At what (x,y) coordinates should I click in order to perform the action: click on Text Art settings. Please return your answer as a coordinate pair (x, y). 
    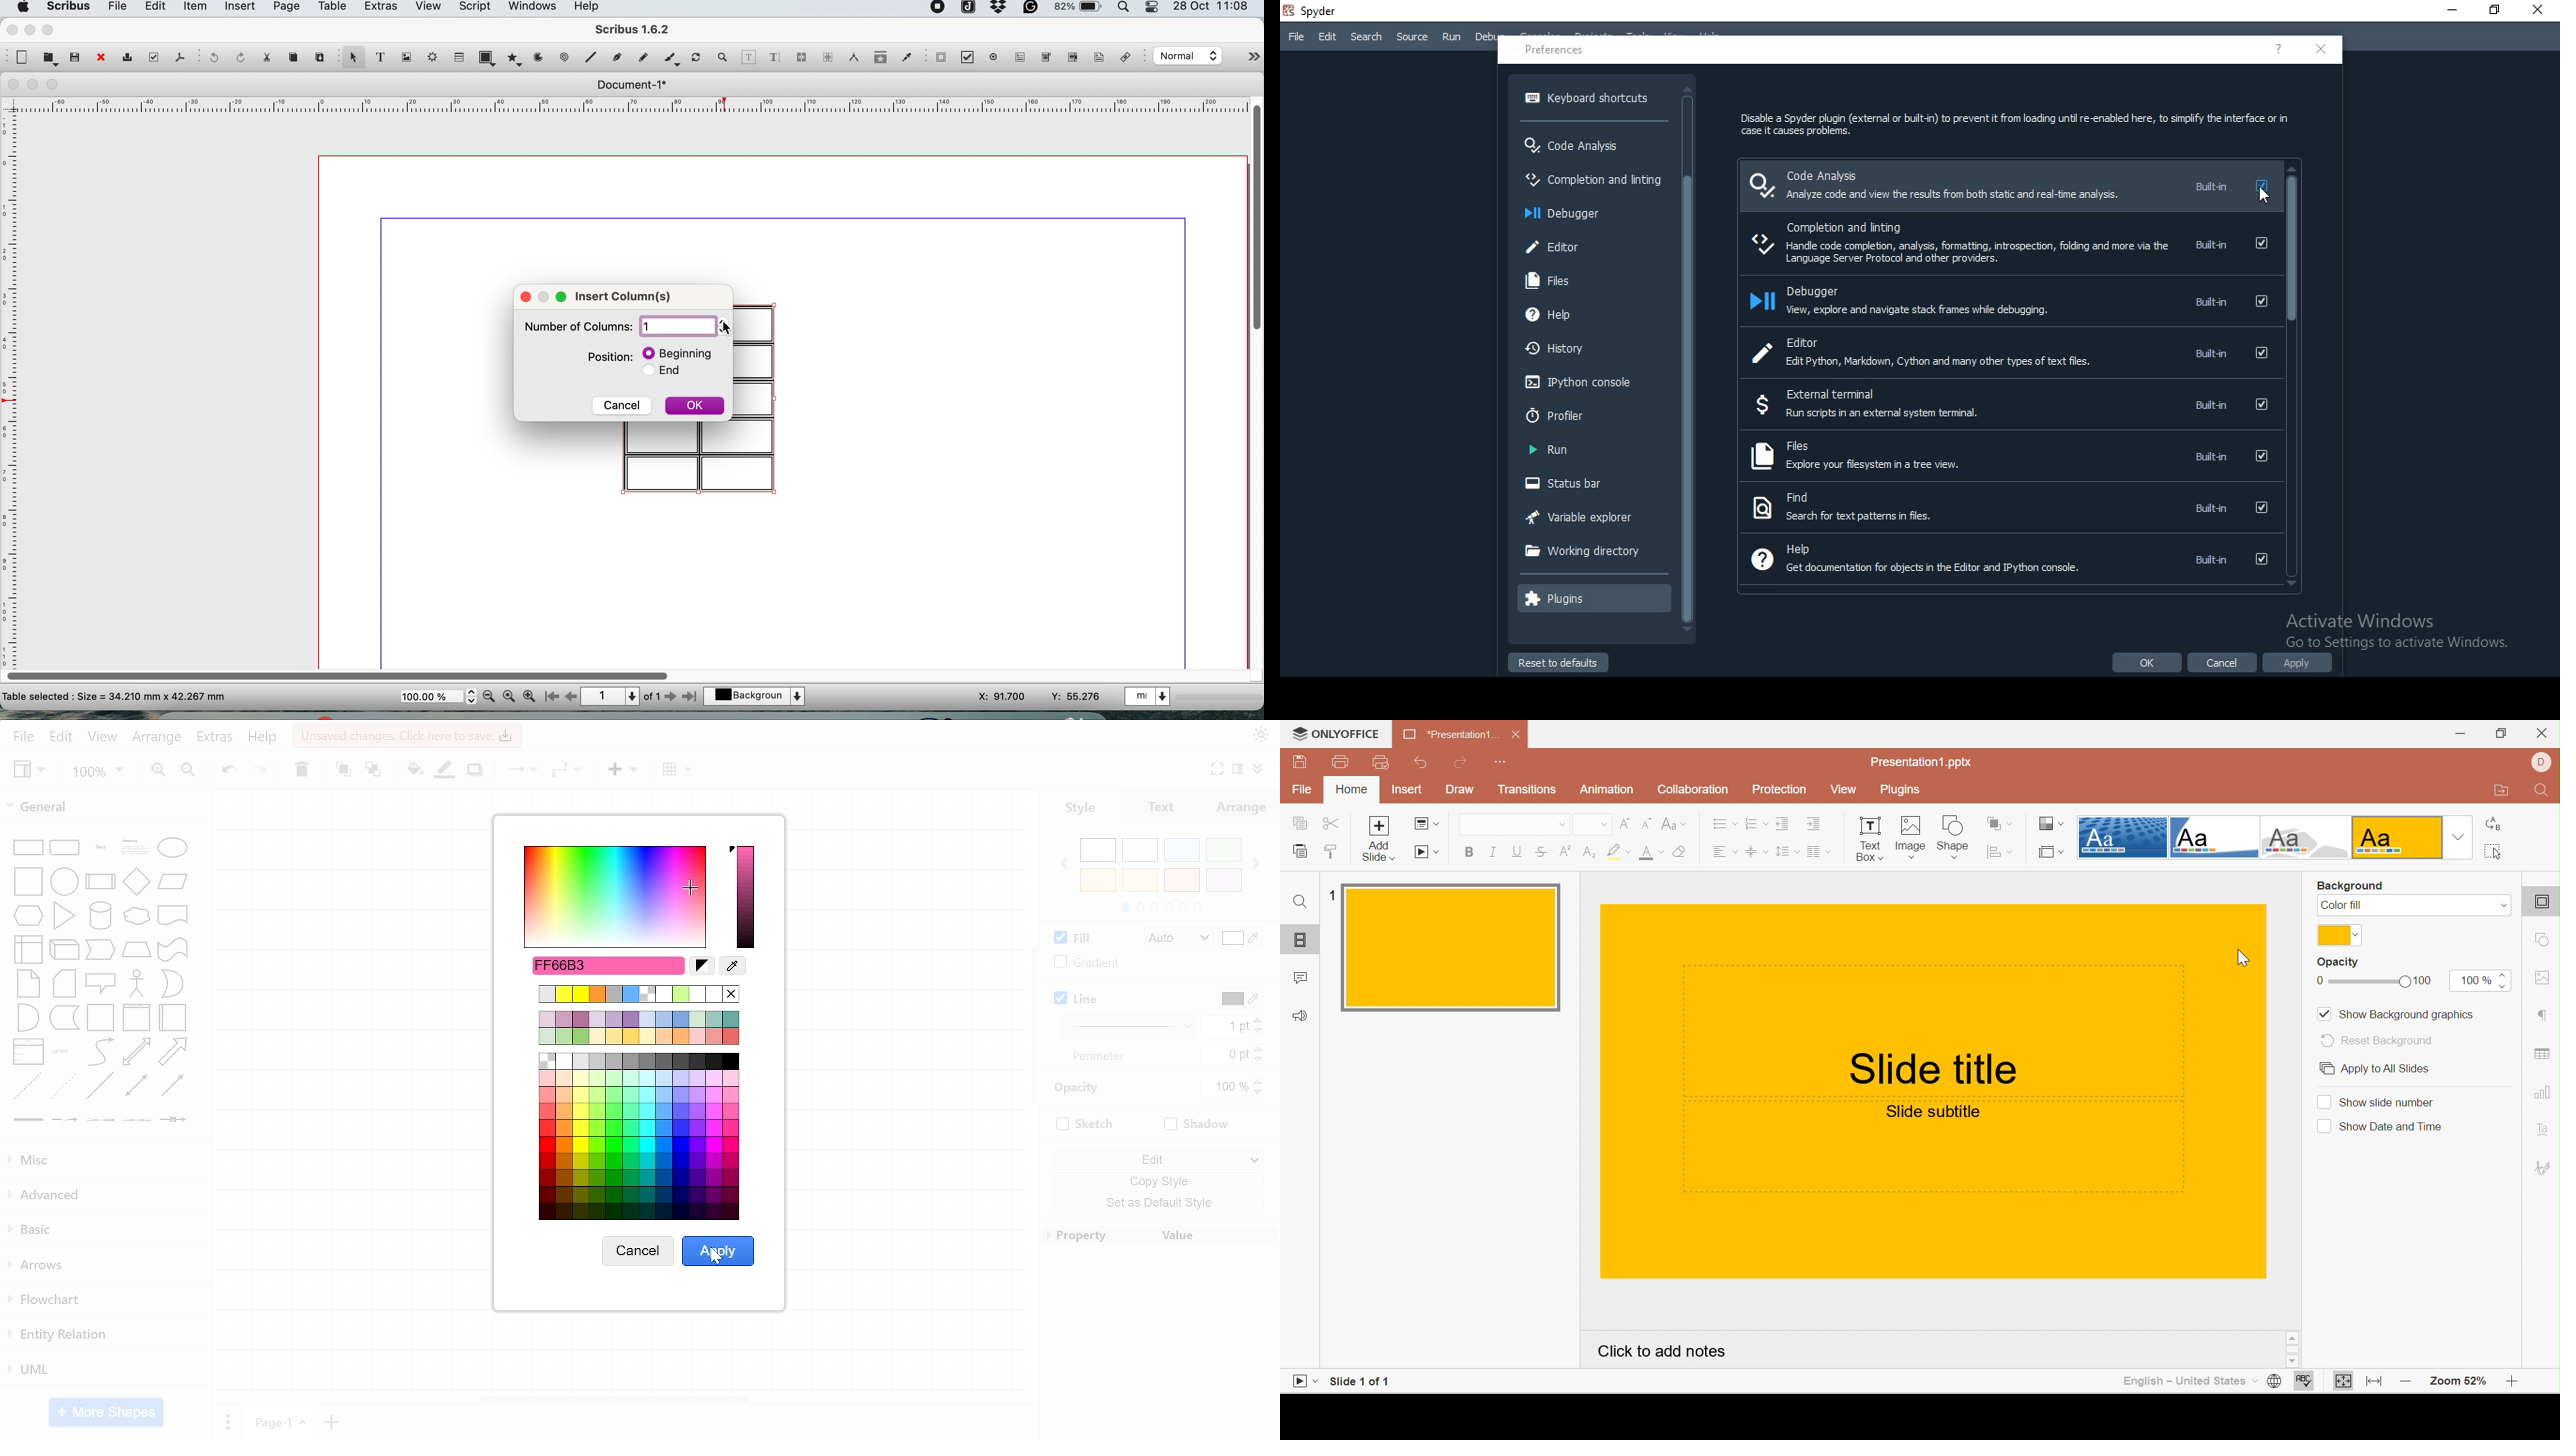
    Looking at the image, I should click on (2545, 1130).